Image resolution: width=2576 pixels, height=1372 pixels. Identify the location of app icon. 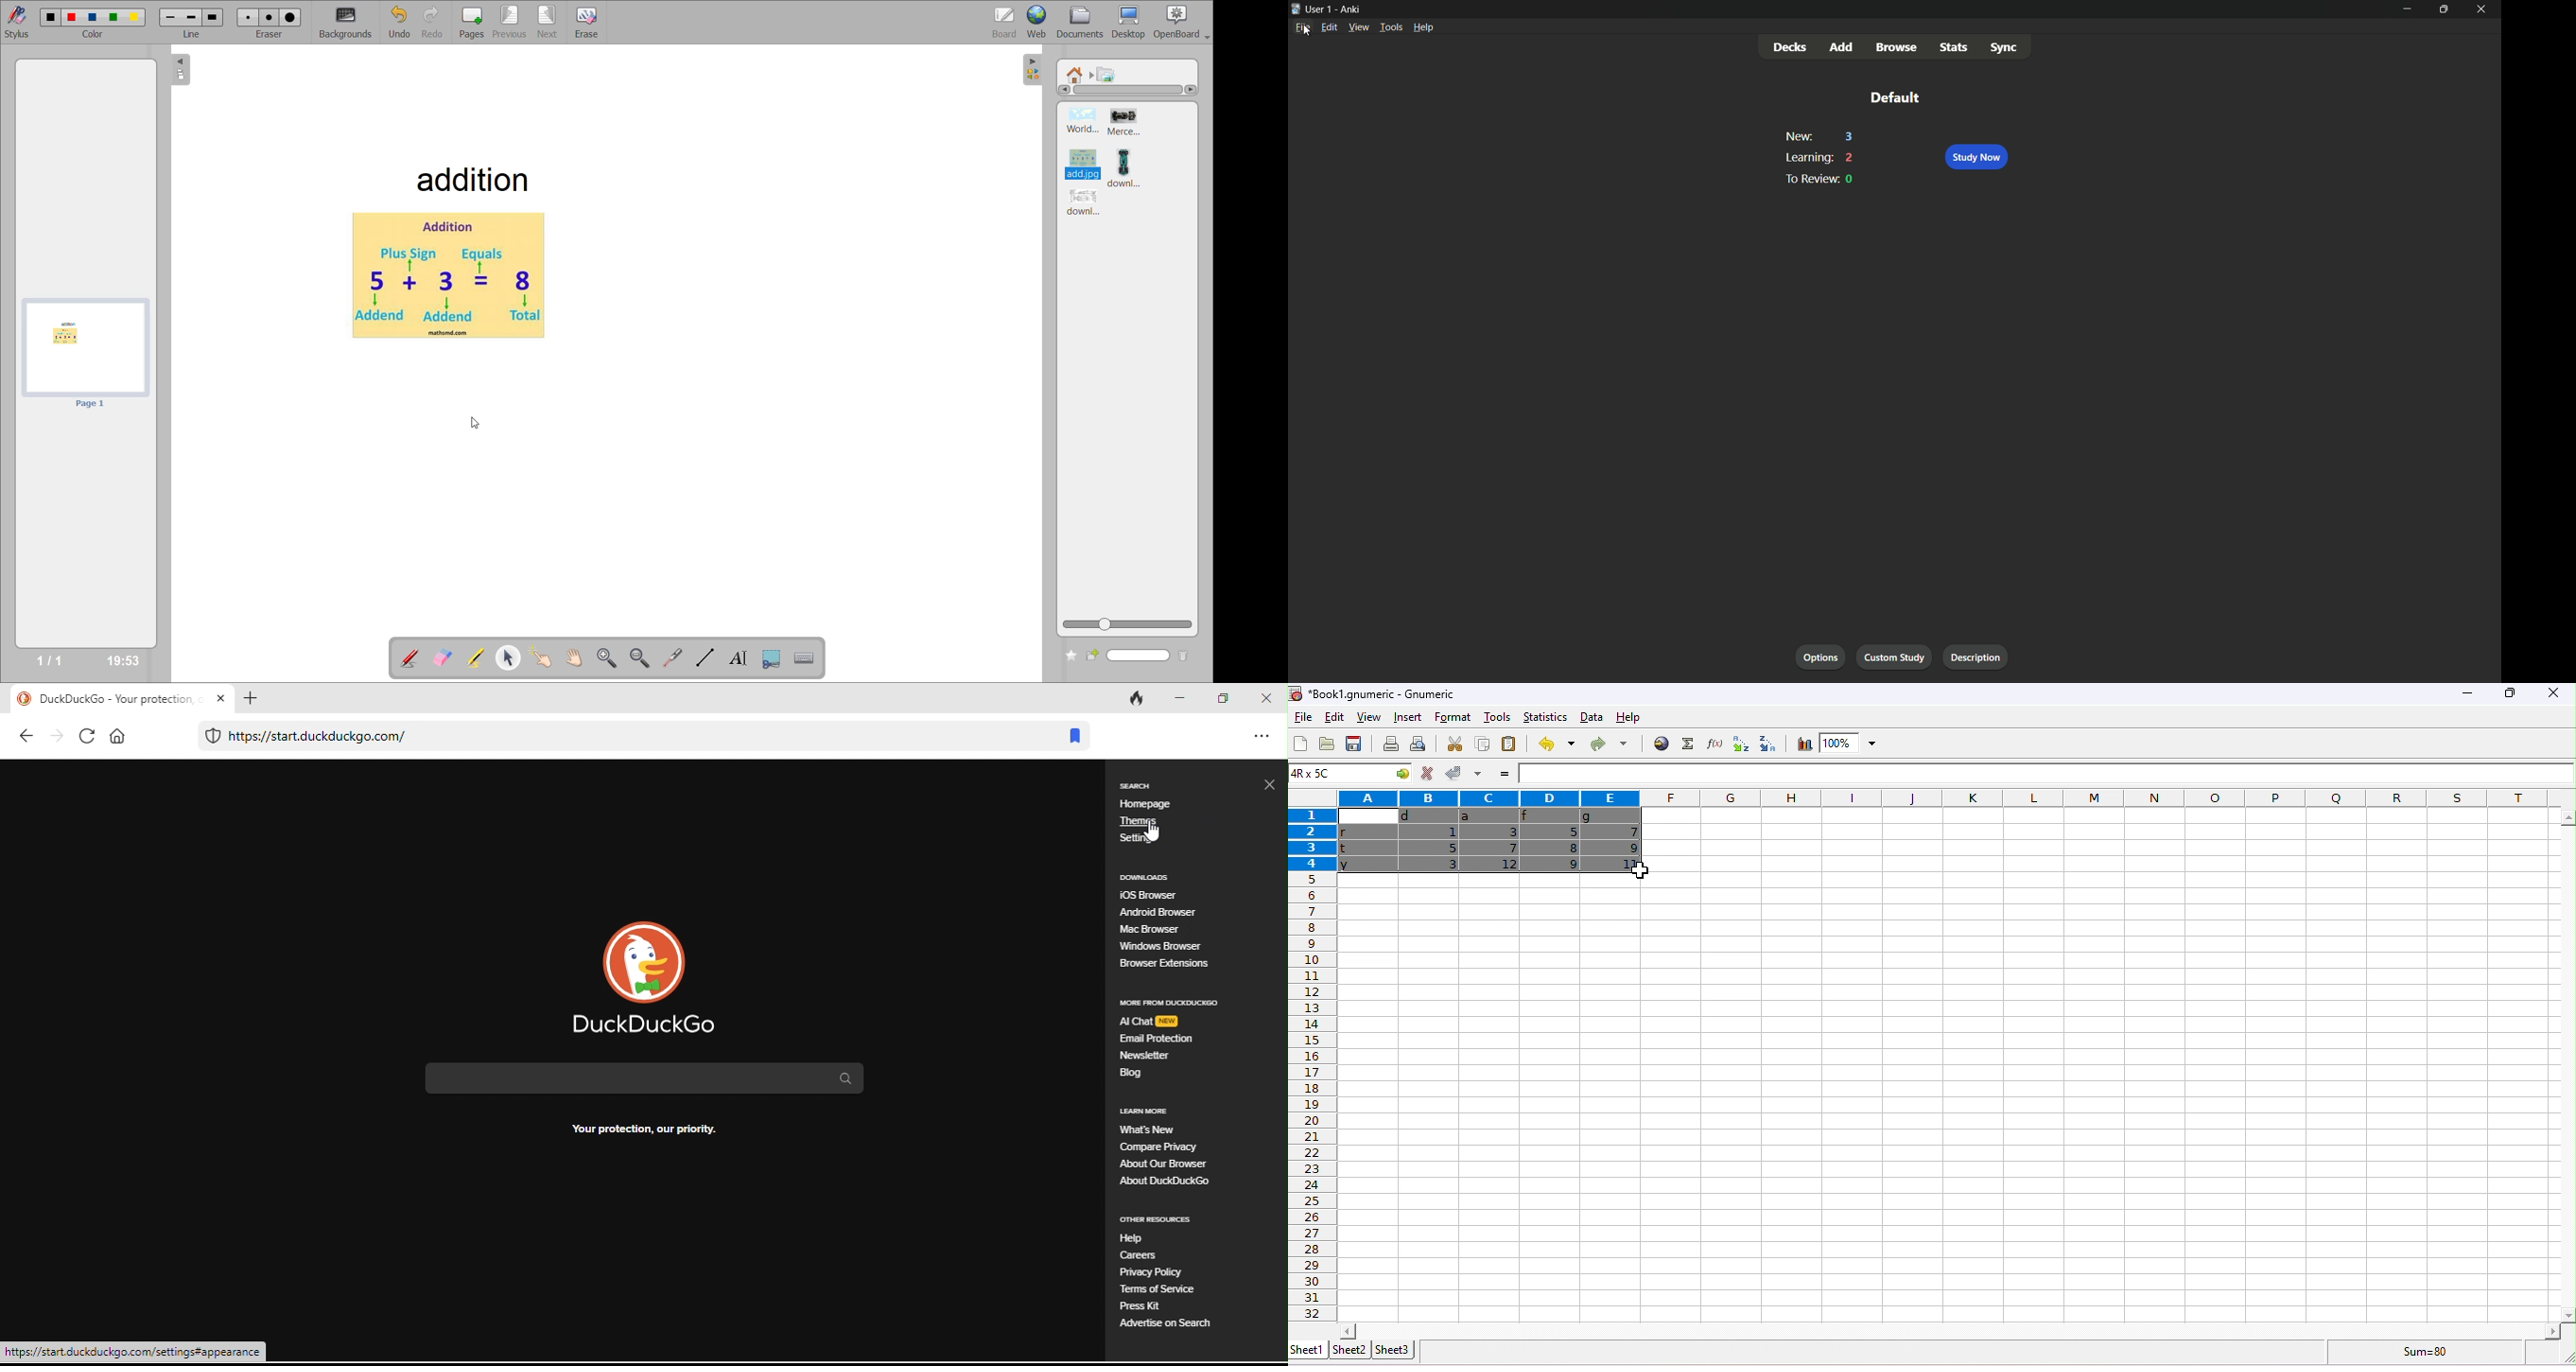
(1296, 9).